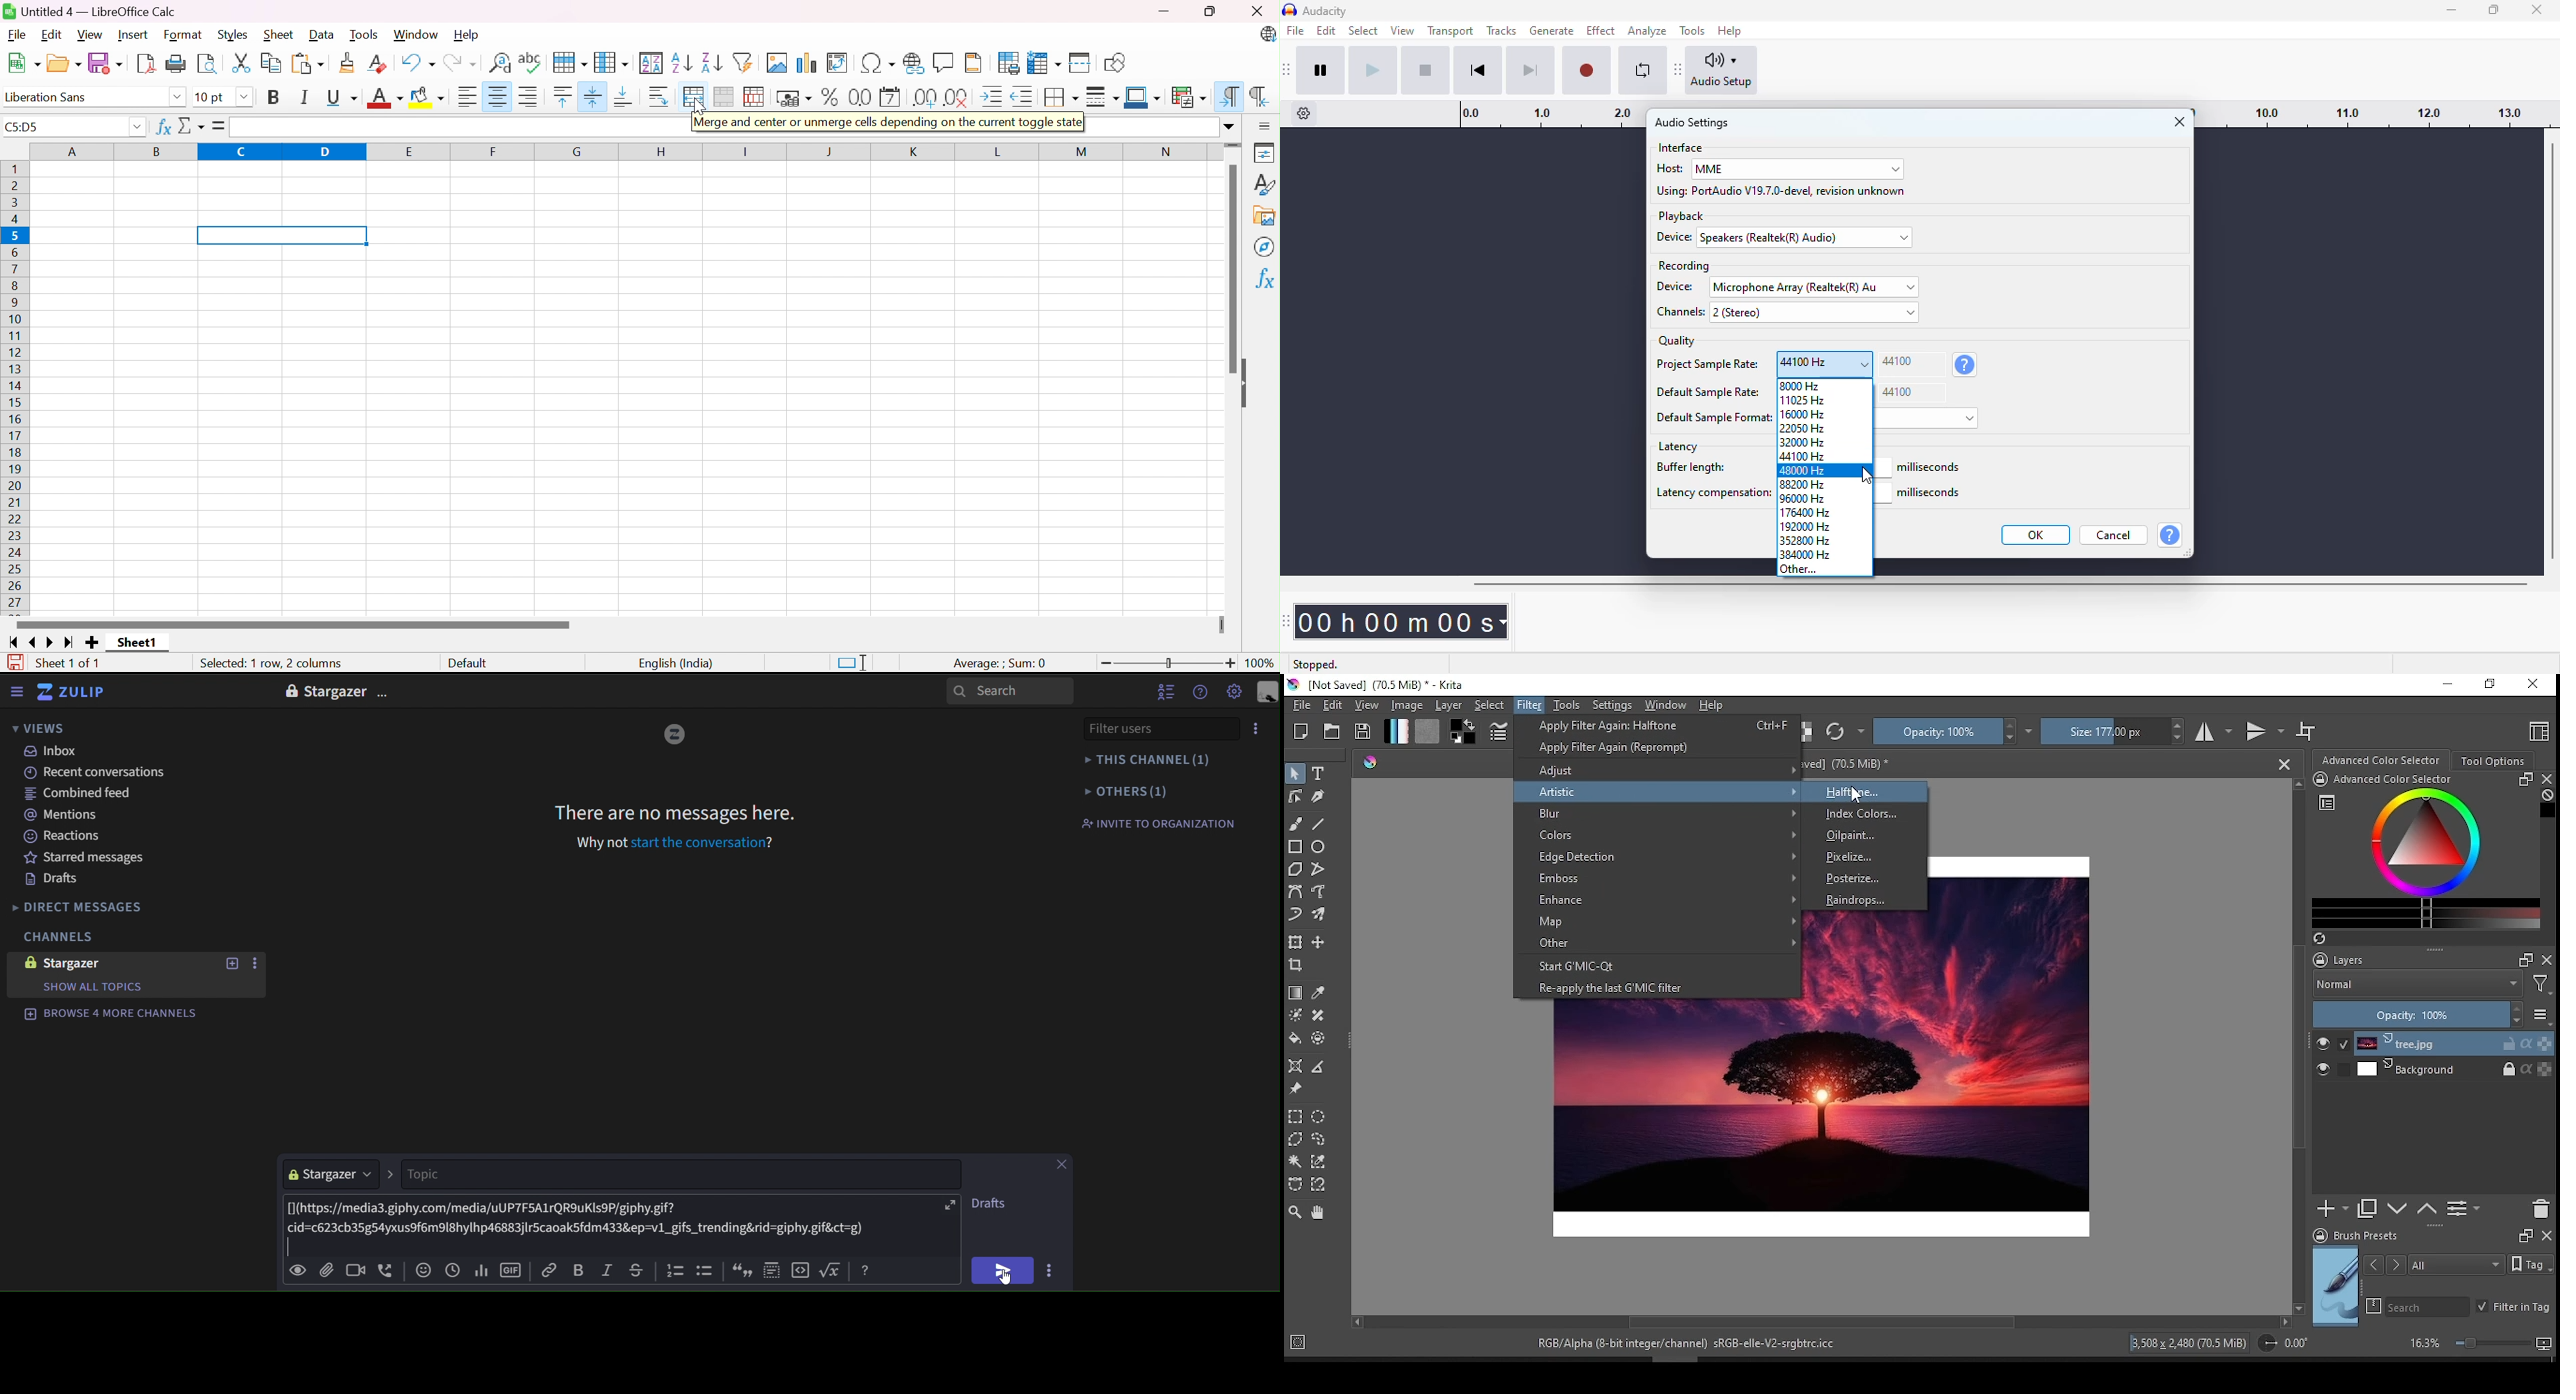  Describe the element at coordinates (828, 98) in the screenshot. I see `Format as Percent` at that location.